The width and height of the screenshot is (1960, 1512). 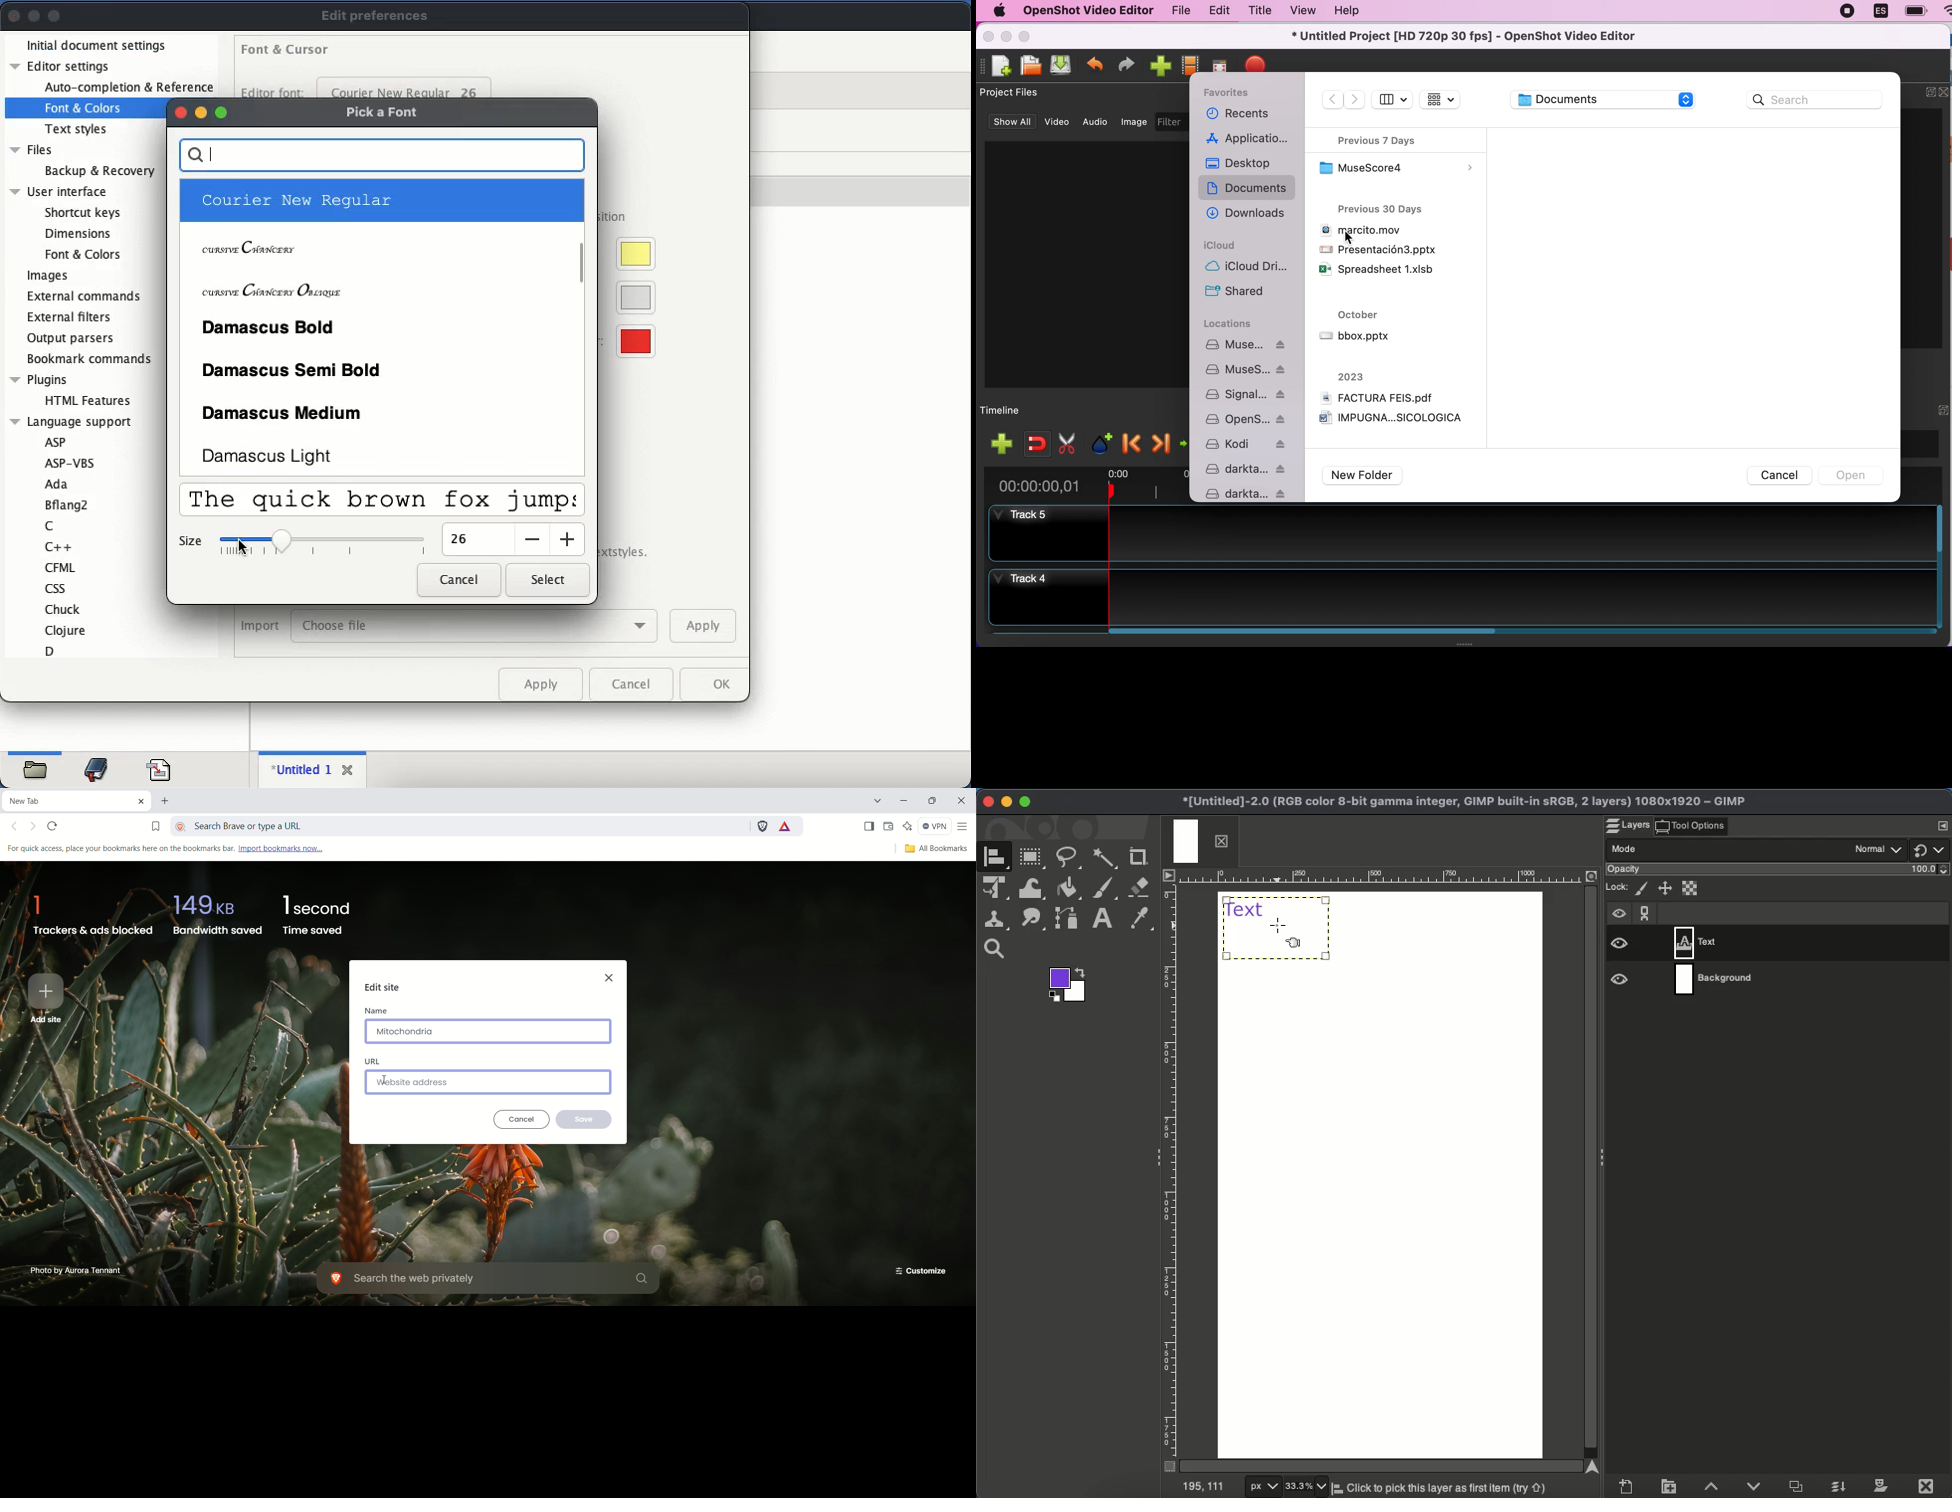 What do you see at coordinates (1249, 211) in the screenshot?
I see `downloads` at bounding box center [1249, 211].